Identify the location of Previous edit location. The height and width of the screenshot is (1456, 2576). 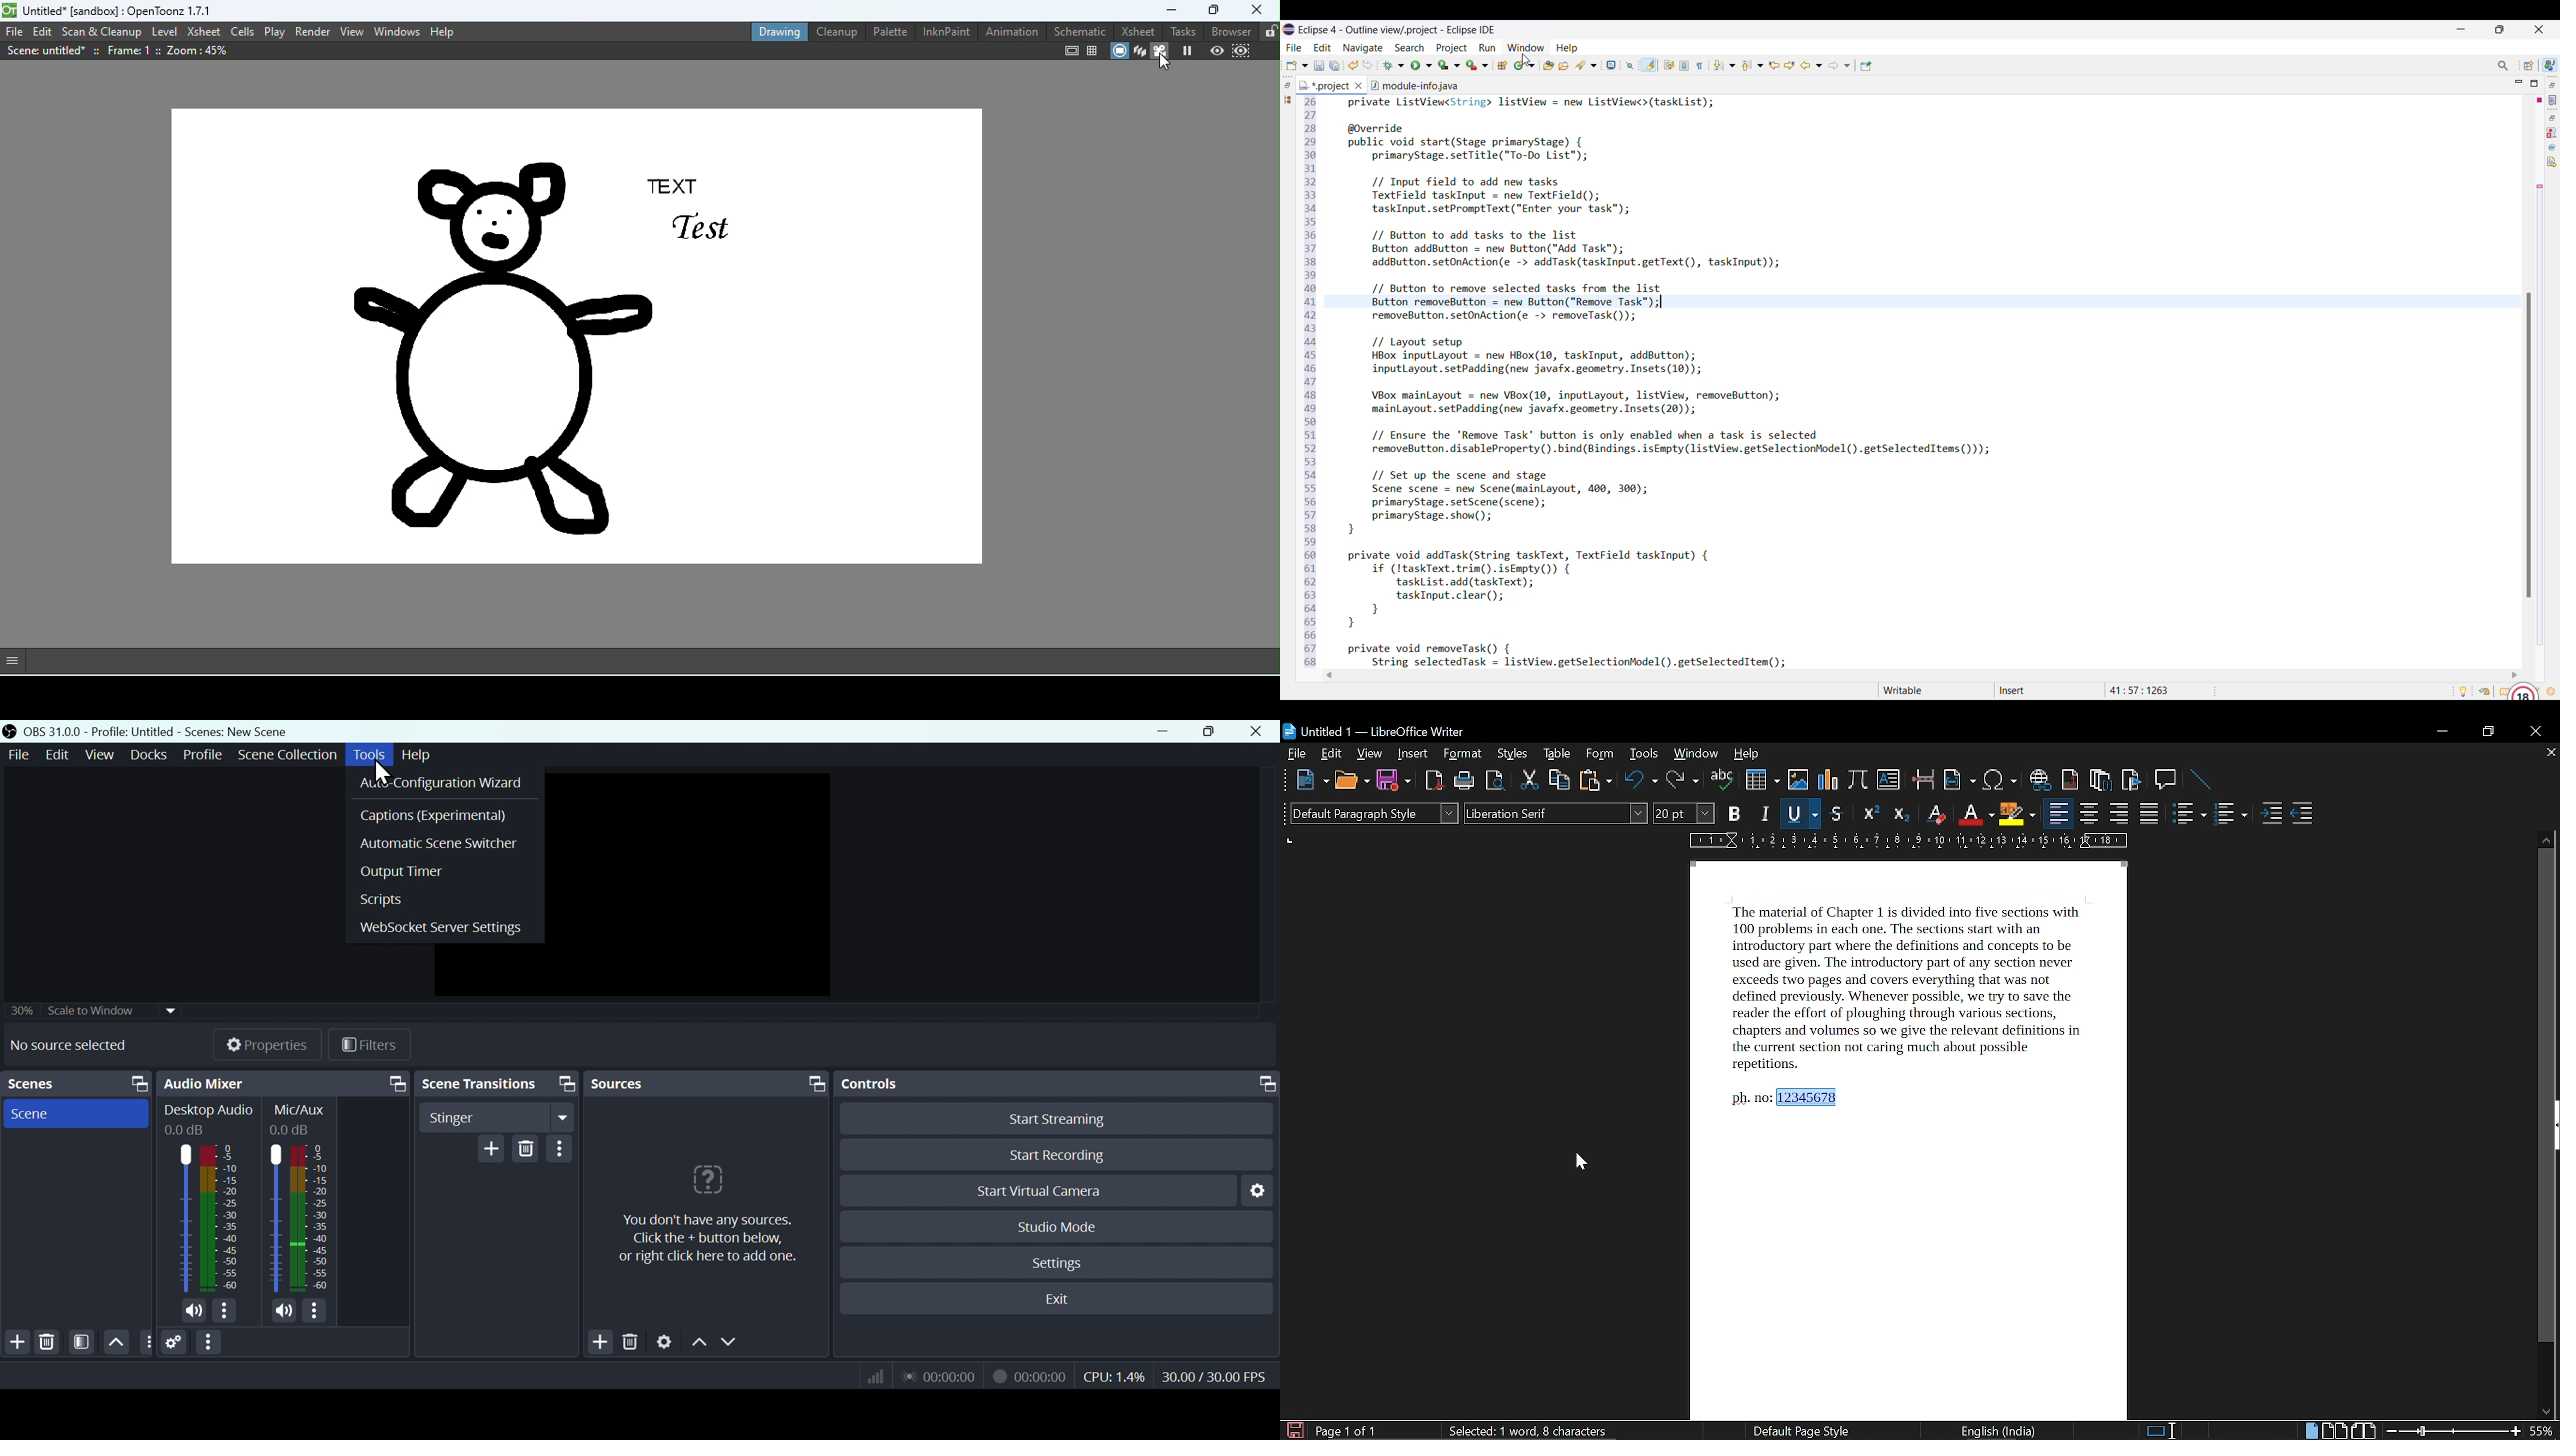
(1774, 65).